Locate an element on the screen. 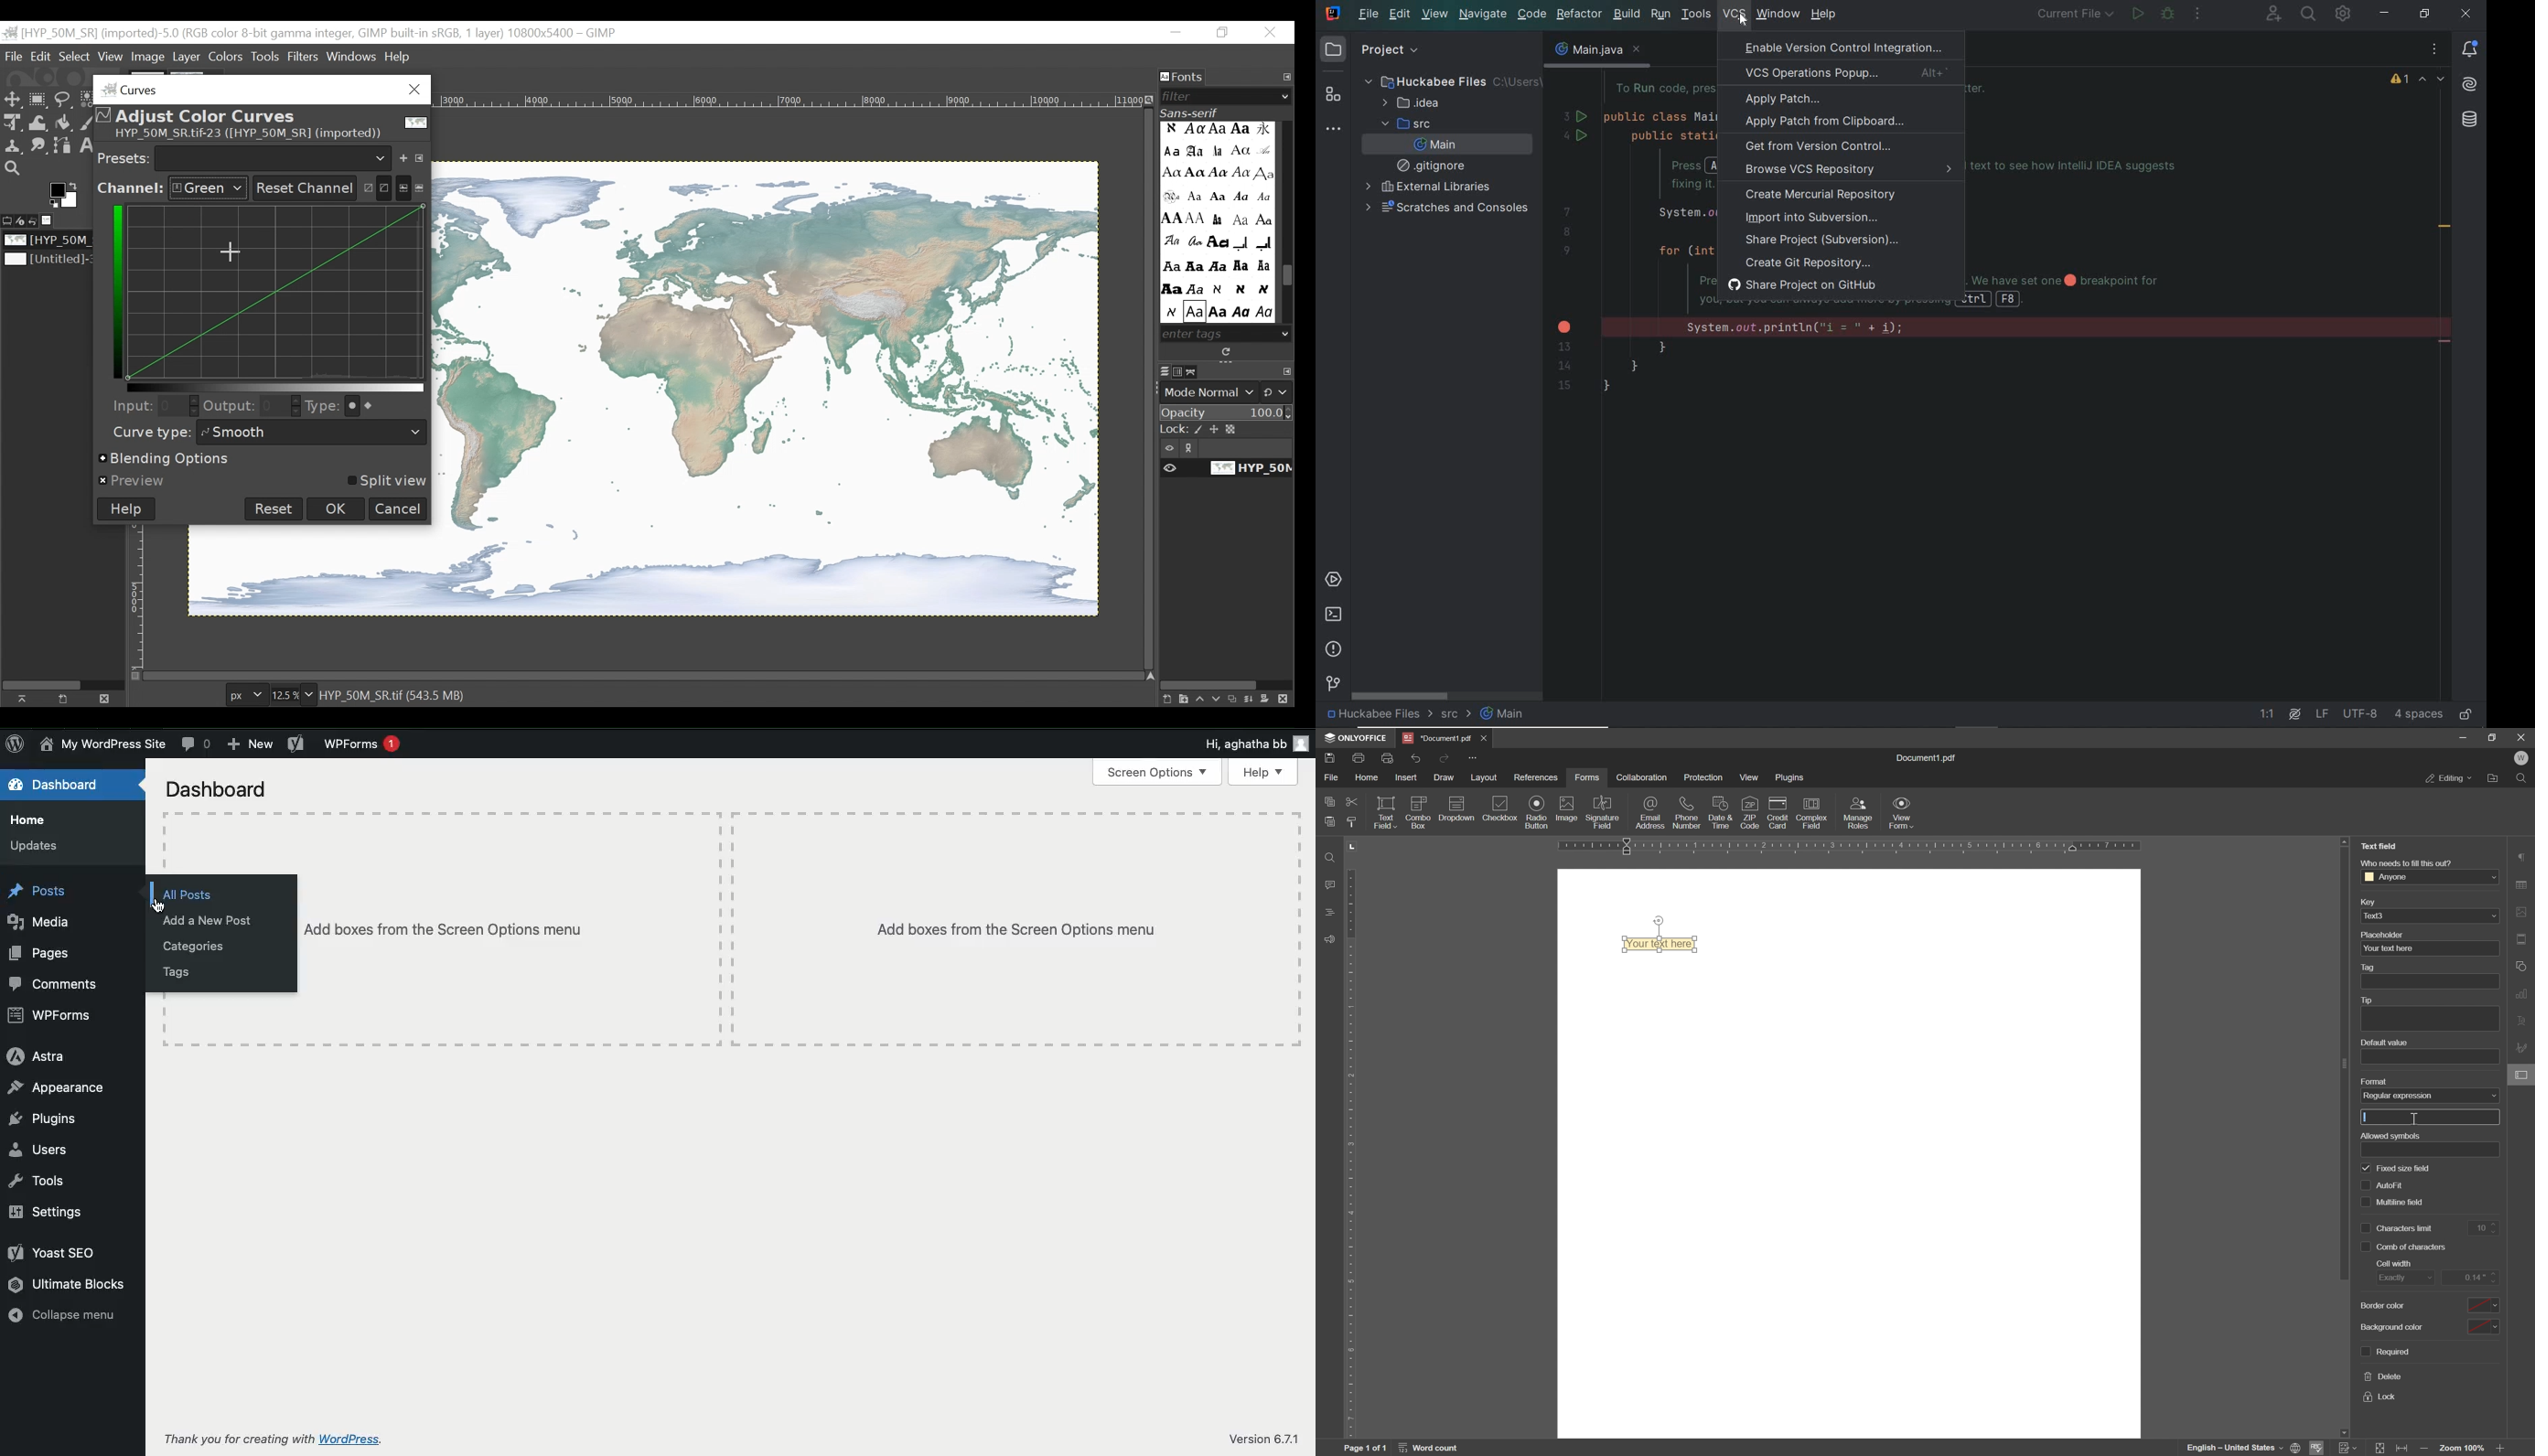 The image size is (2548, 1456). plugins is located at coordinates (1791, 779).